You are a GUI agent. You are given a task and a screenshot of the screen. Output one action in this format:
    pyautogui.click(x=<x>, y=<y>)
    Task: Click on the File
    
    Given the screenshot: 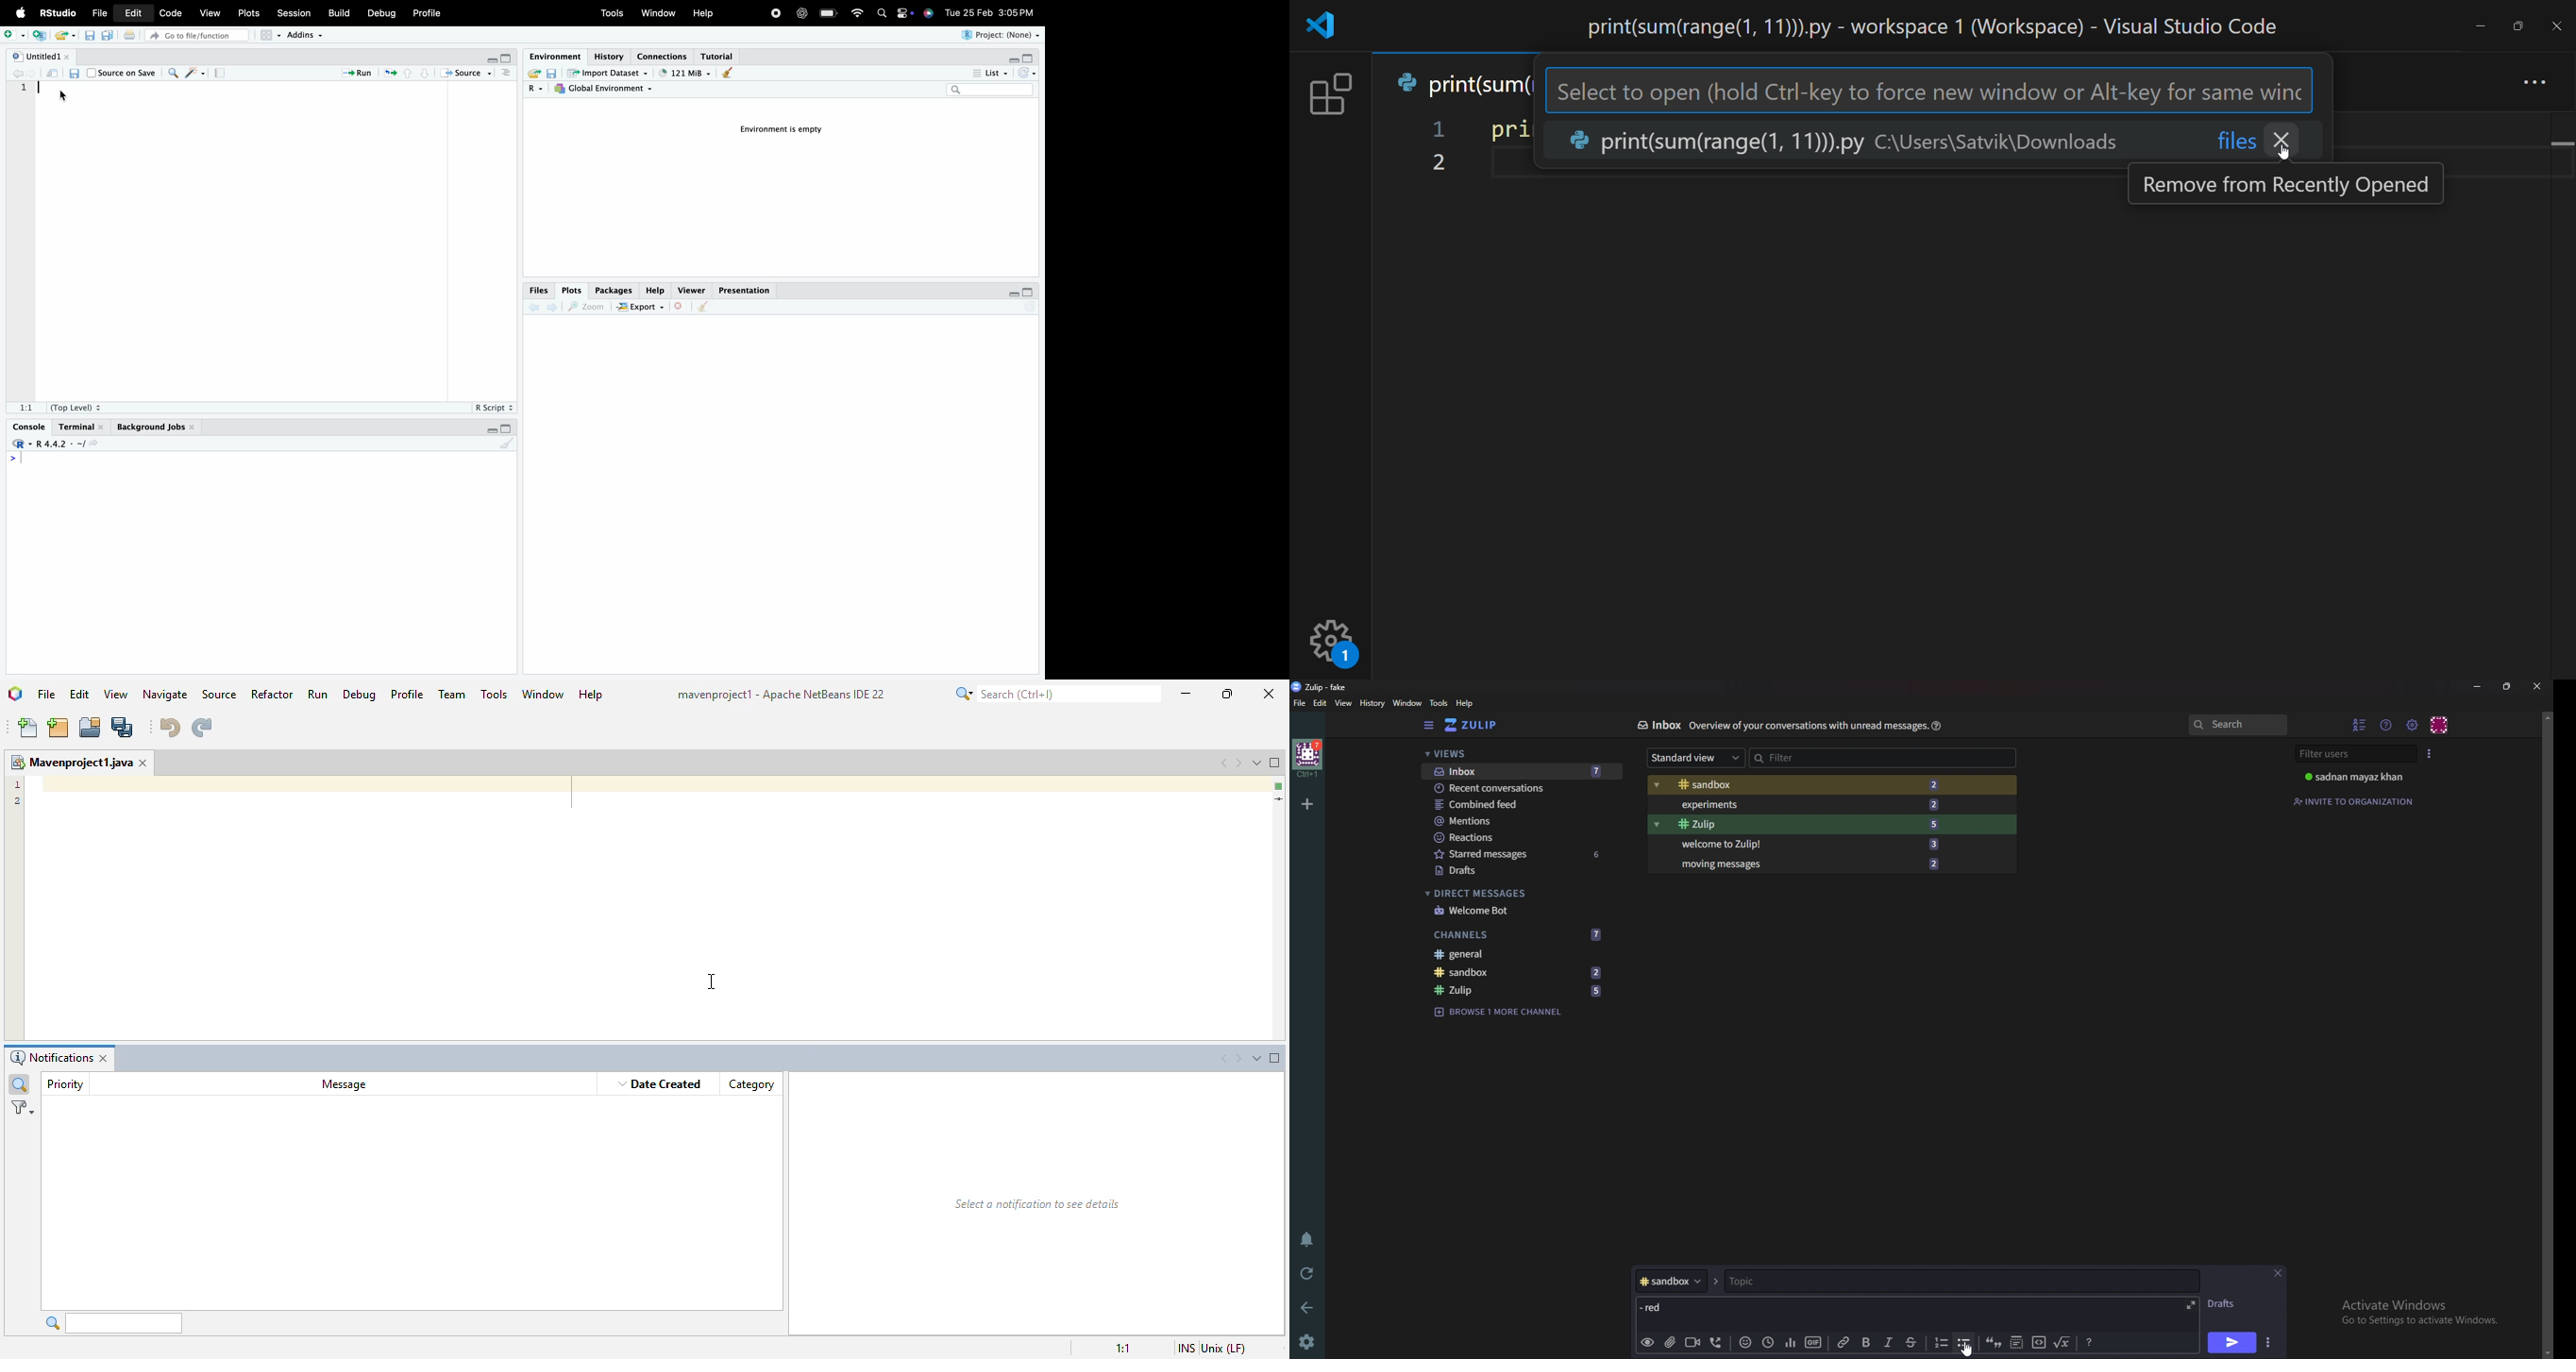 What is the action you would take?
    pyautogui.click(x=101, y=14)
    